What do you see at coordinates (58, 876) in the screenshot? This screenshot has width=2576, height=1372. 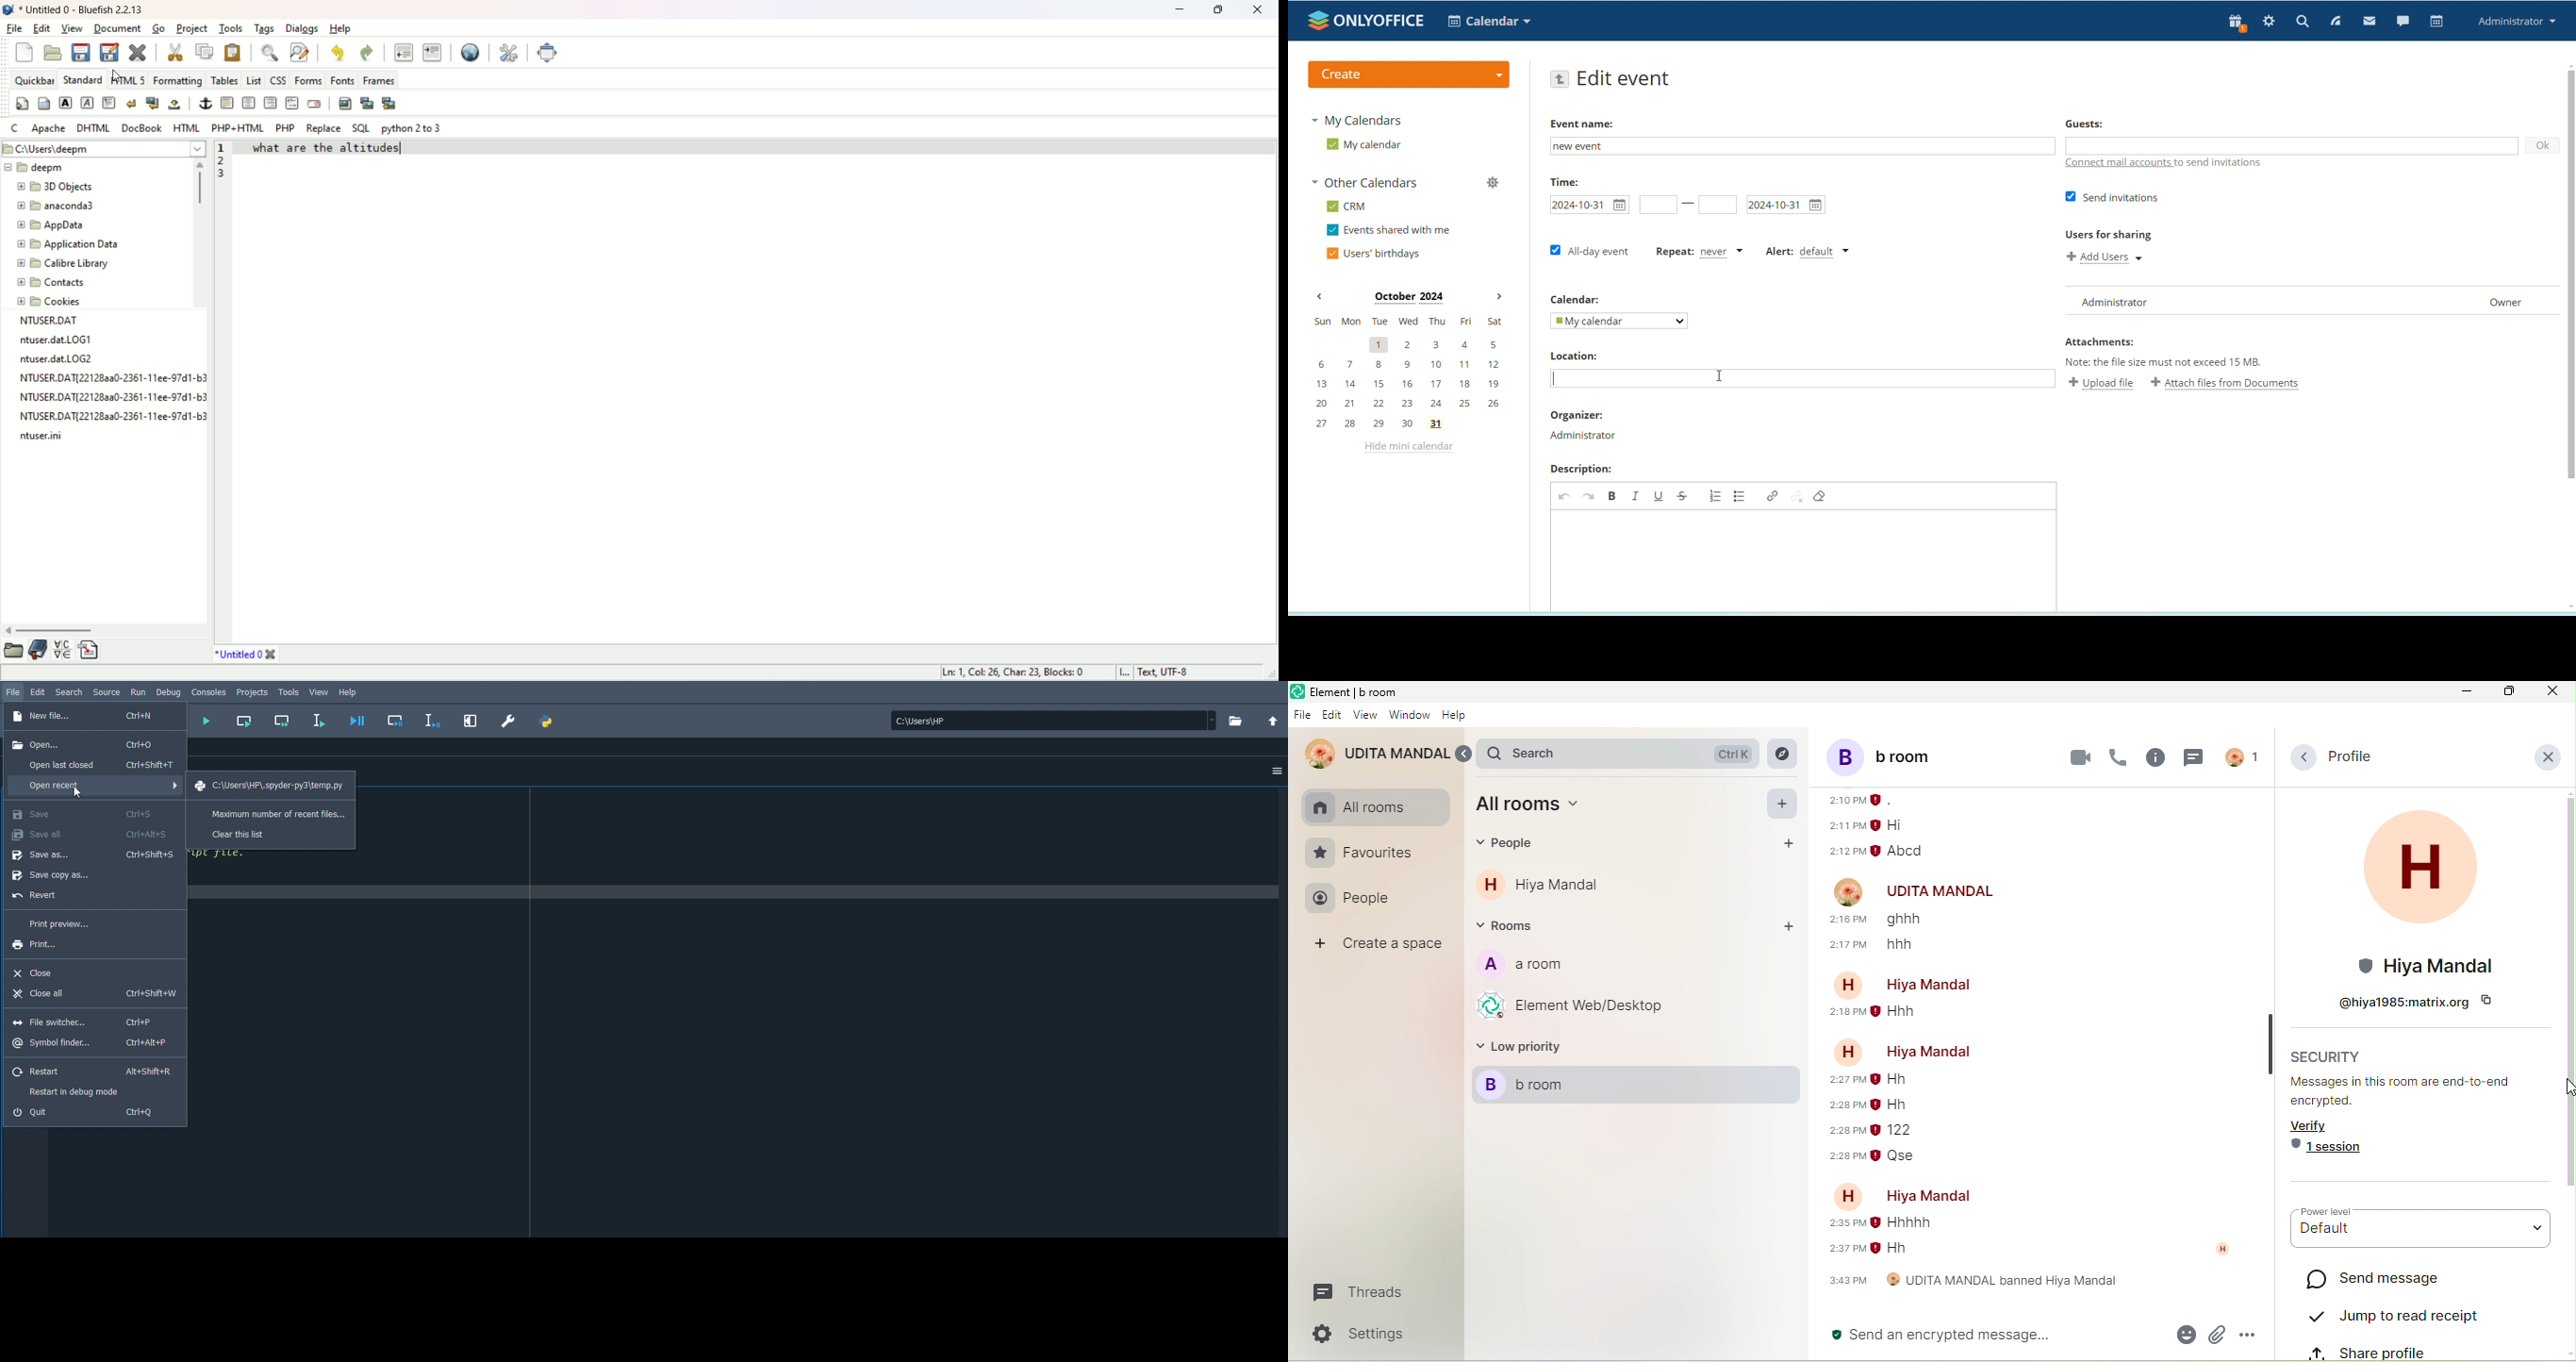 I see `Save copy as` at bounding box center [58, 876].